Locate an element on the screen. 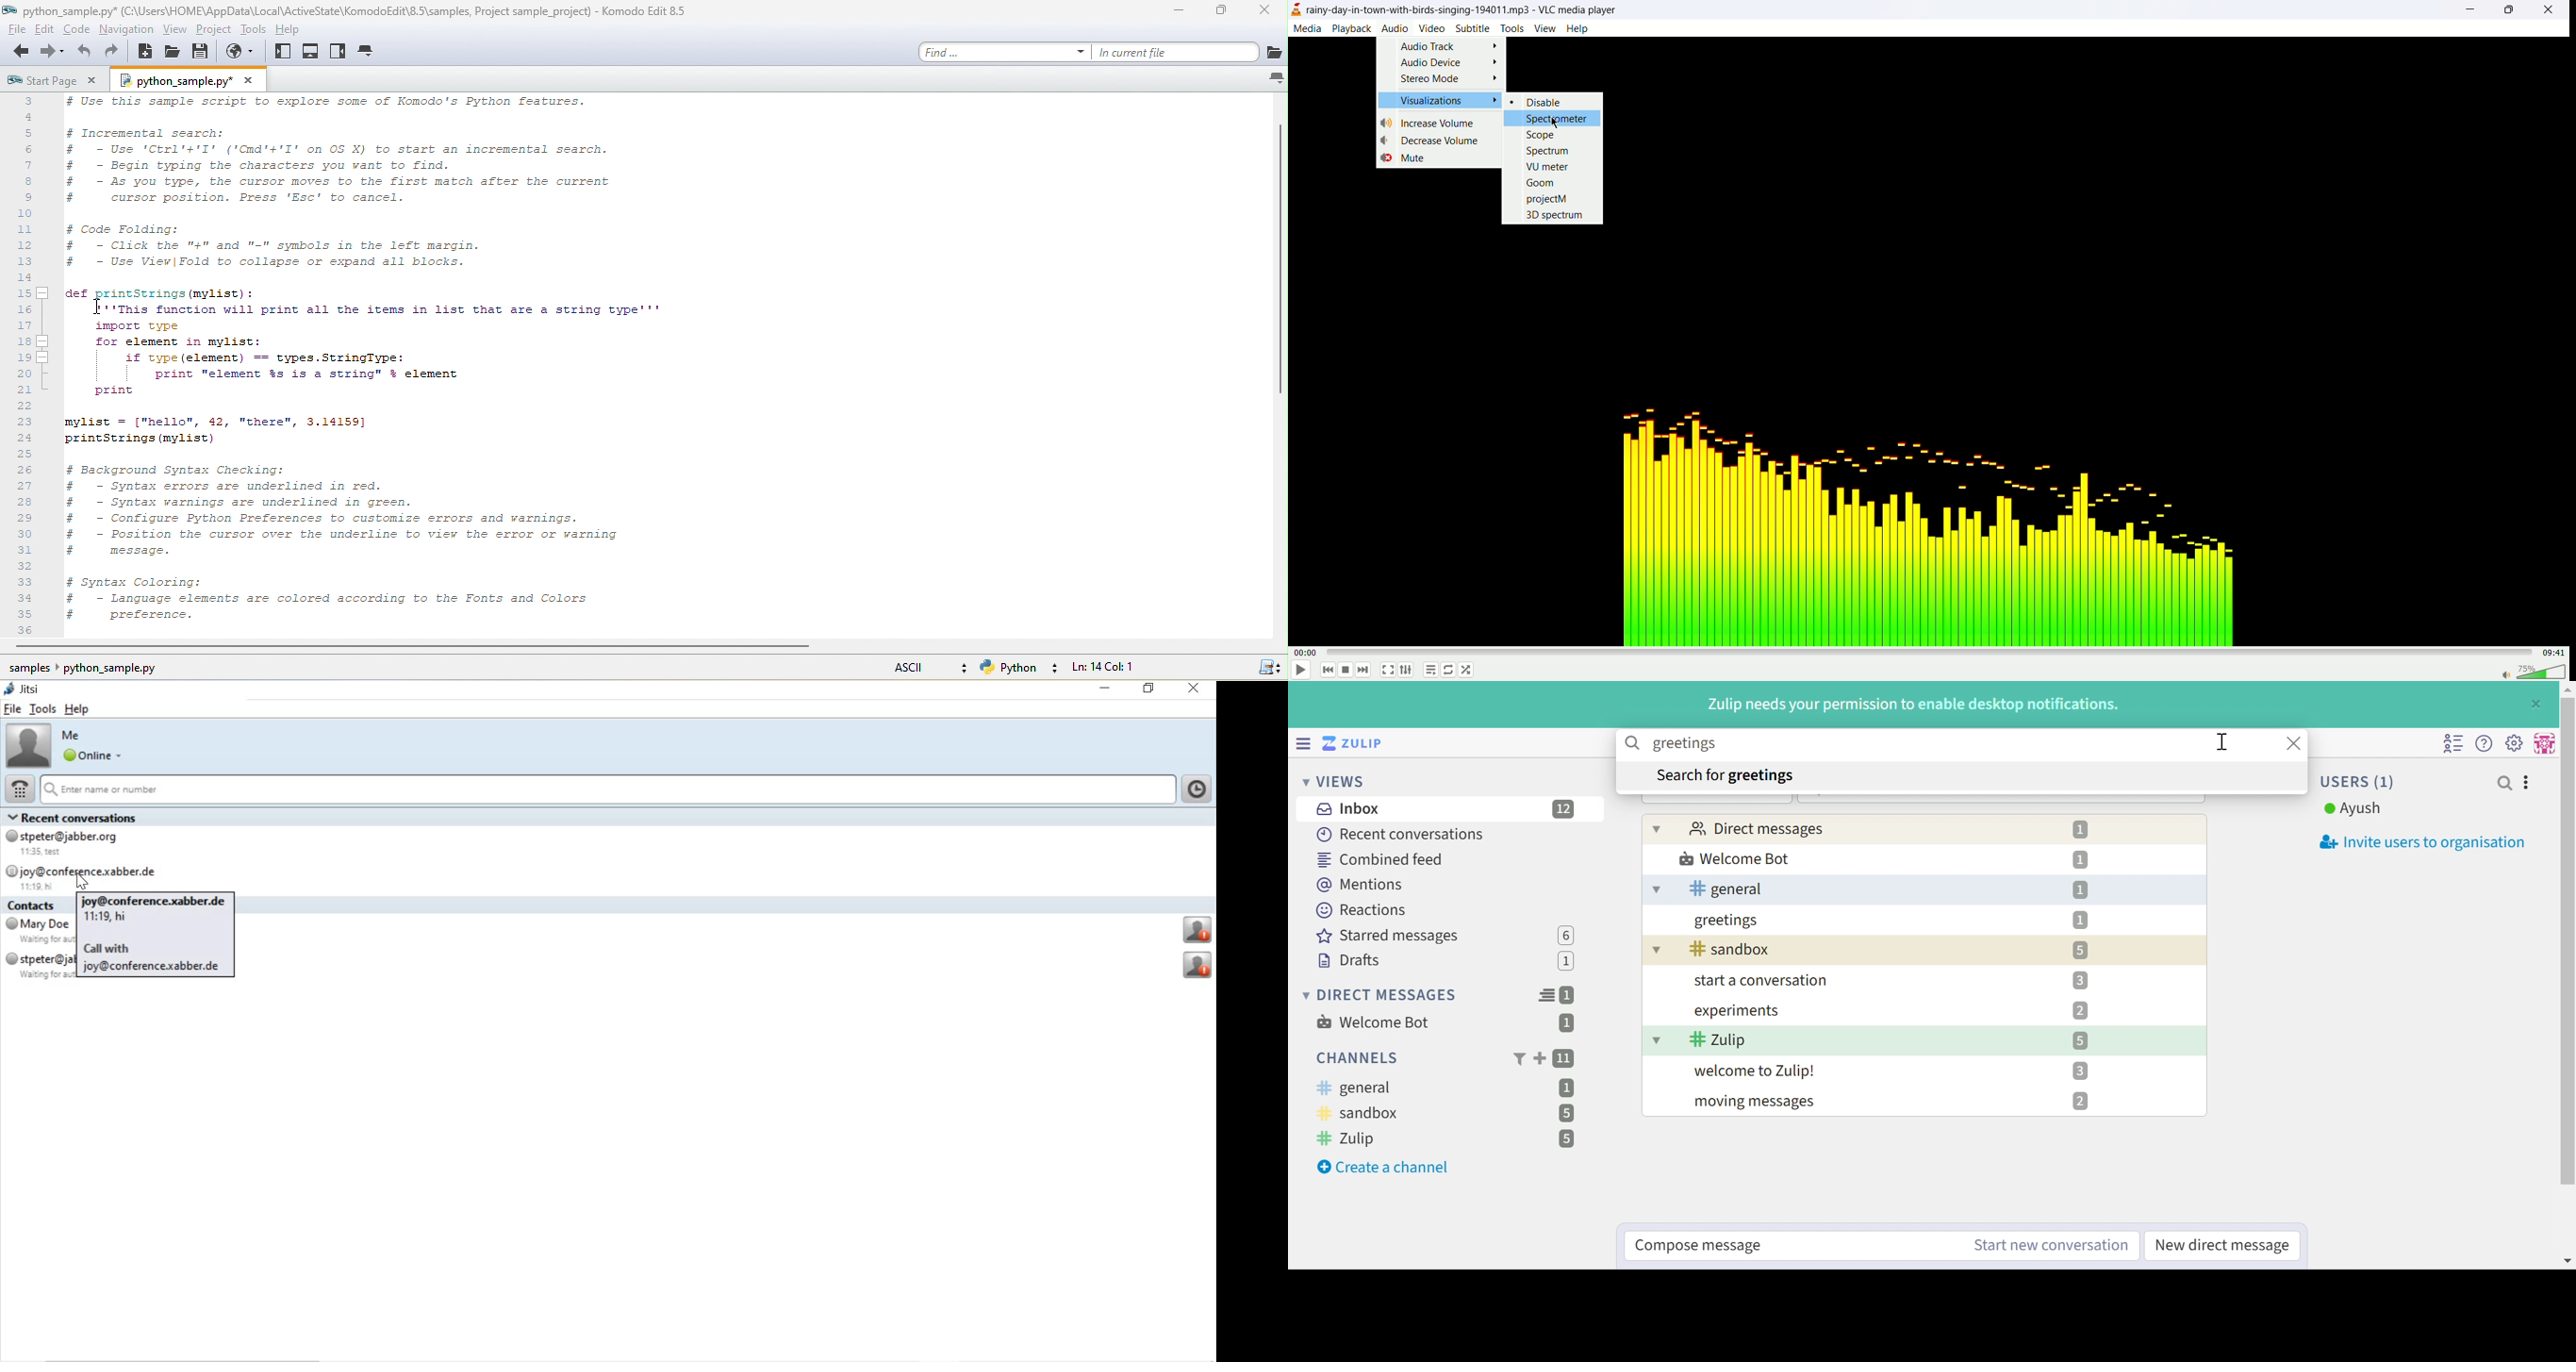  media is located at coordinates (1308, 29).